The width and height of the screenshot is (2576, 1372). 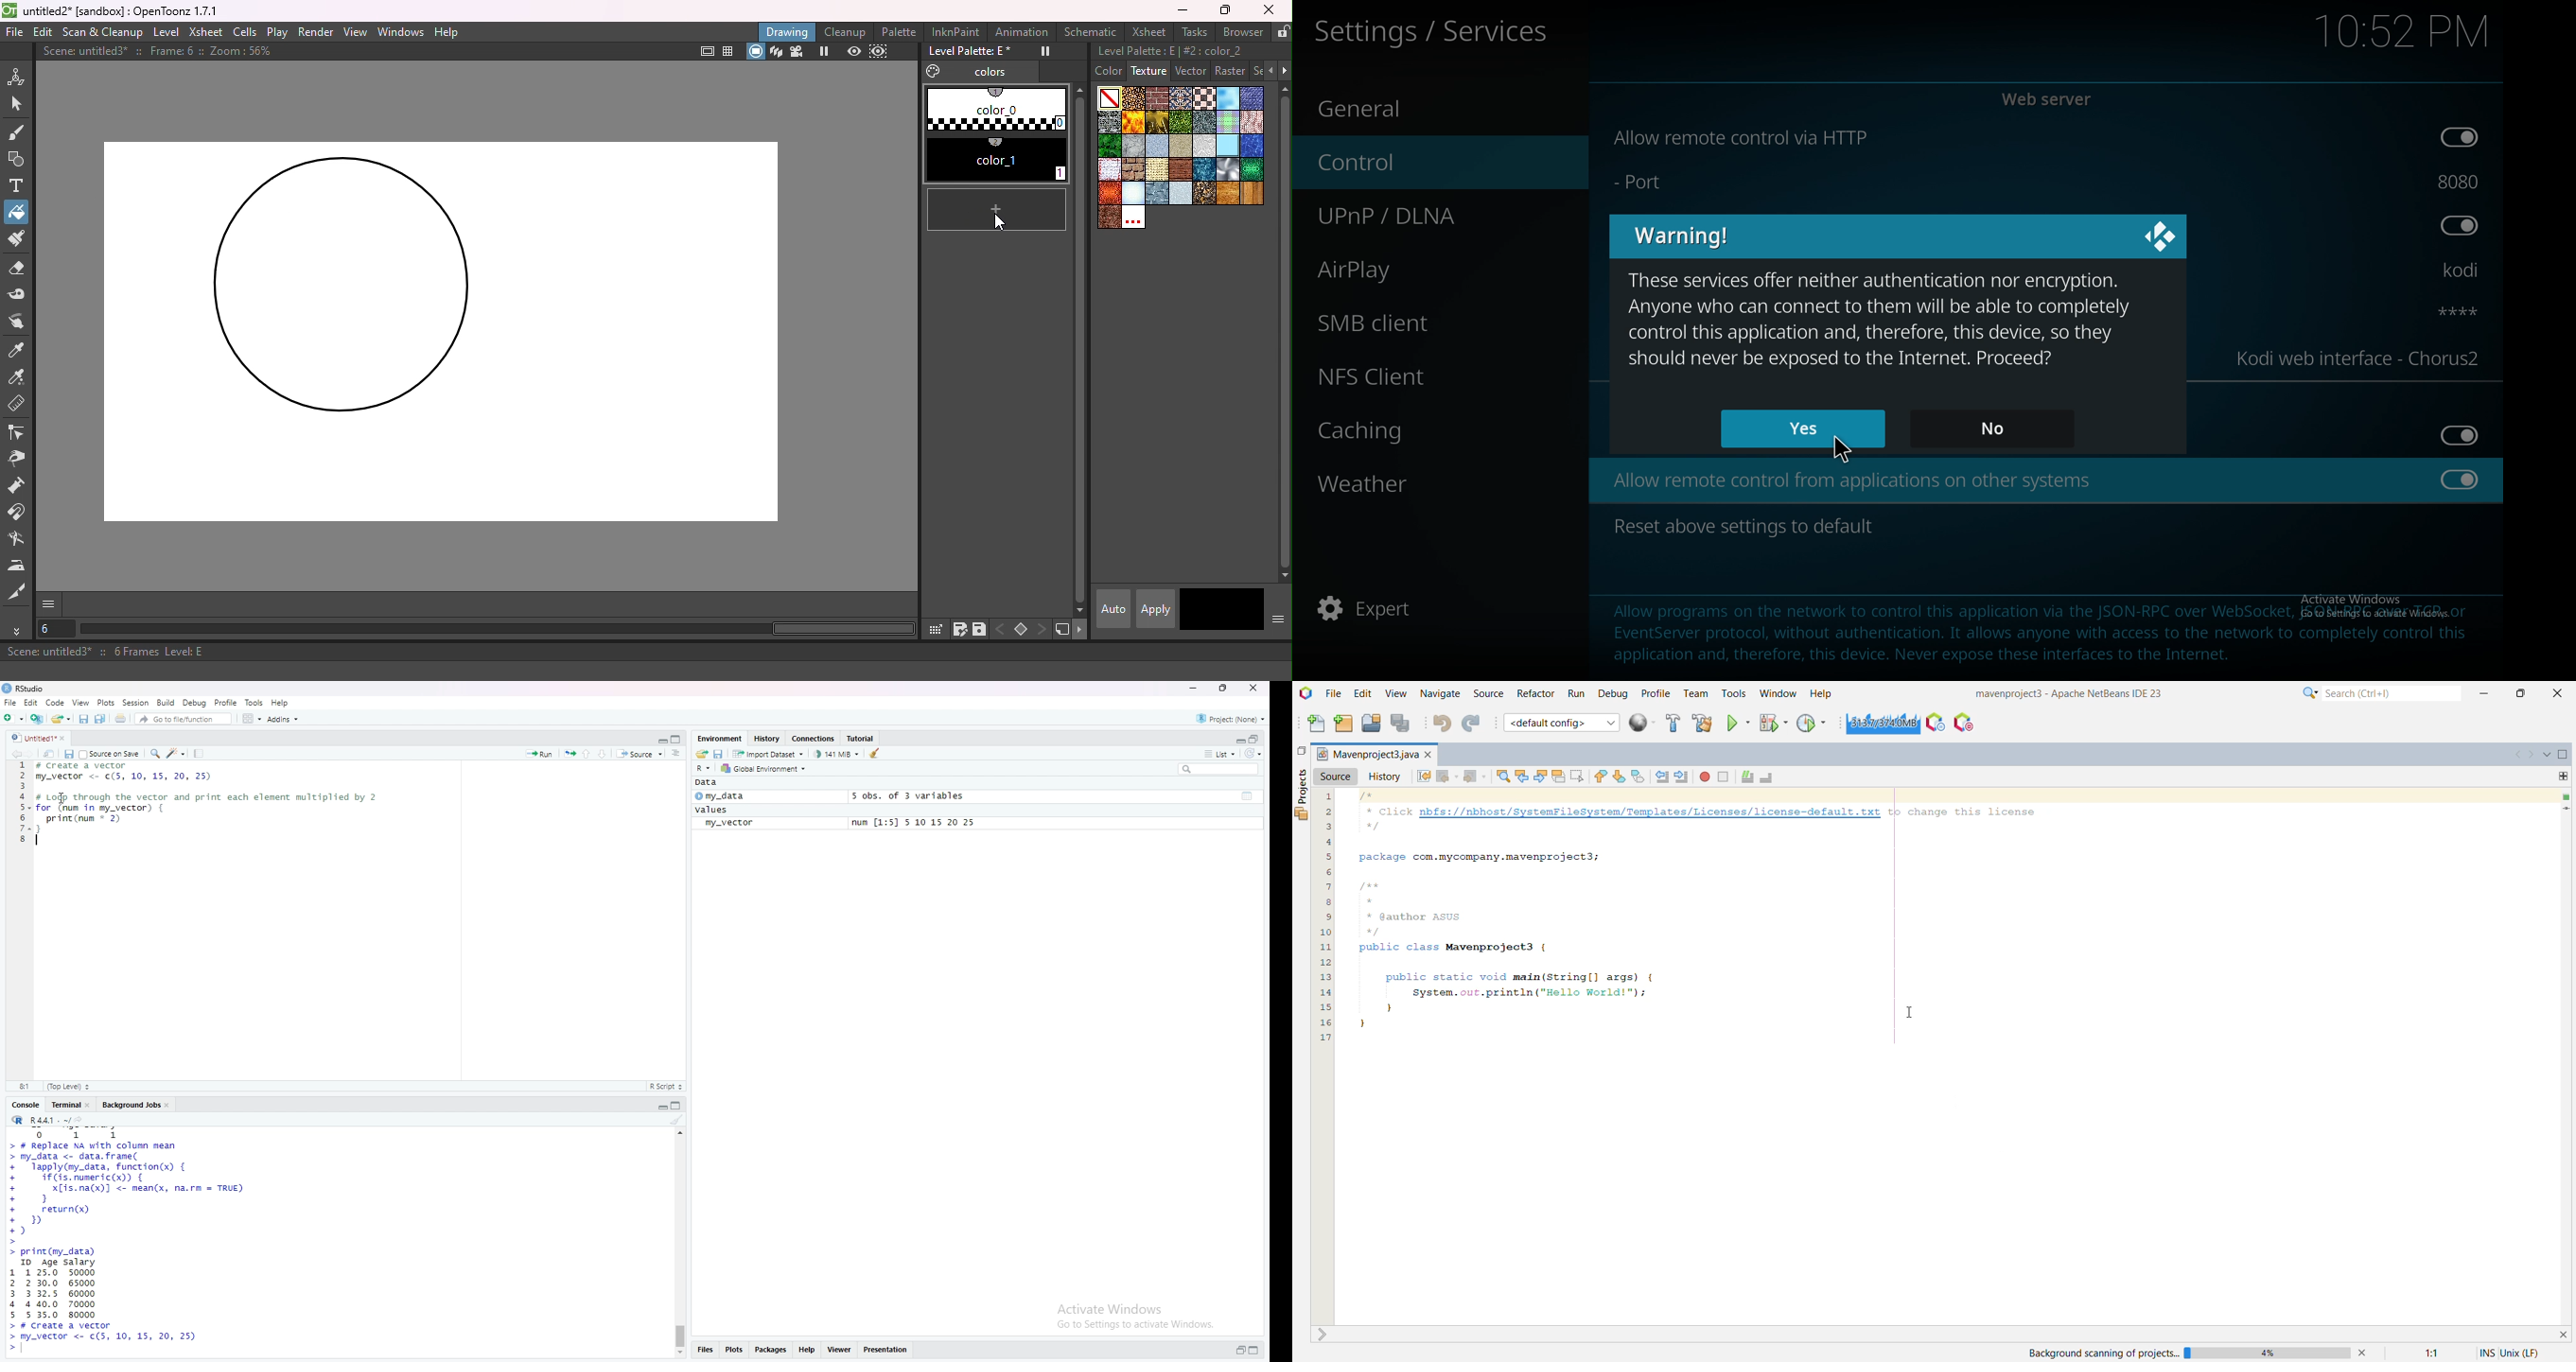 I want to click on go to previous section, so click(x=586, y=753).